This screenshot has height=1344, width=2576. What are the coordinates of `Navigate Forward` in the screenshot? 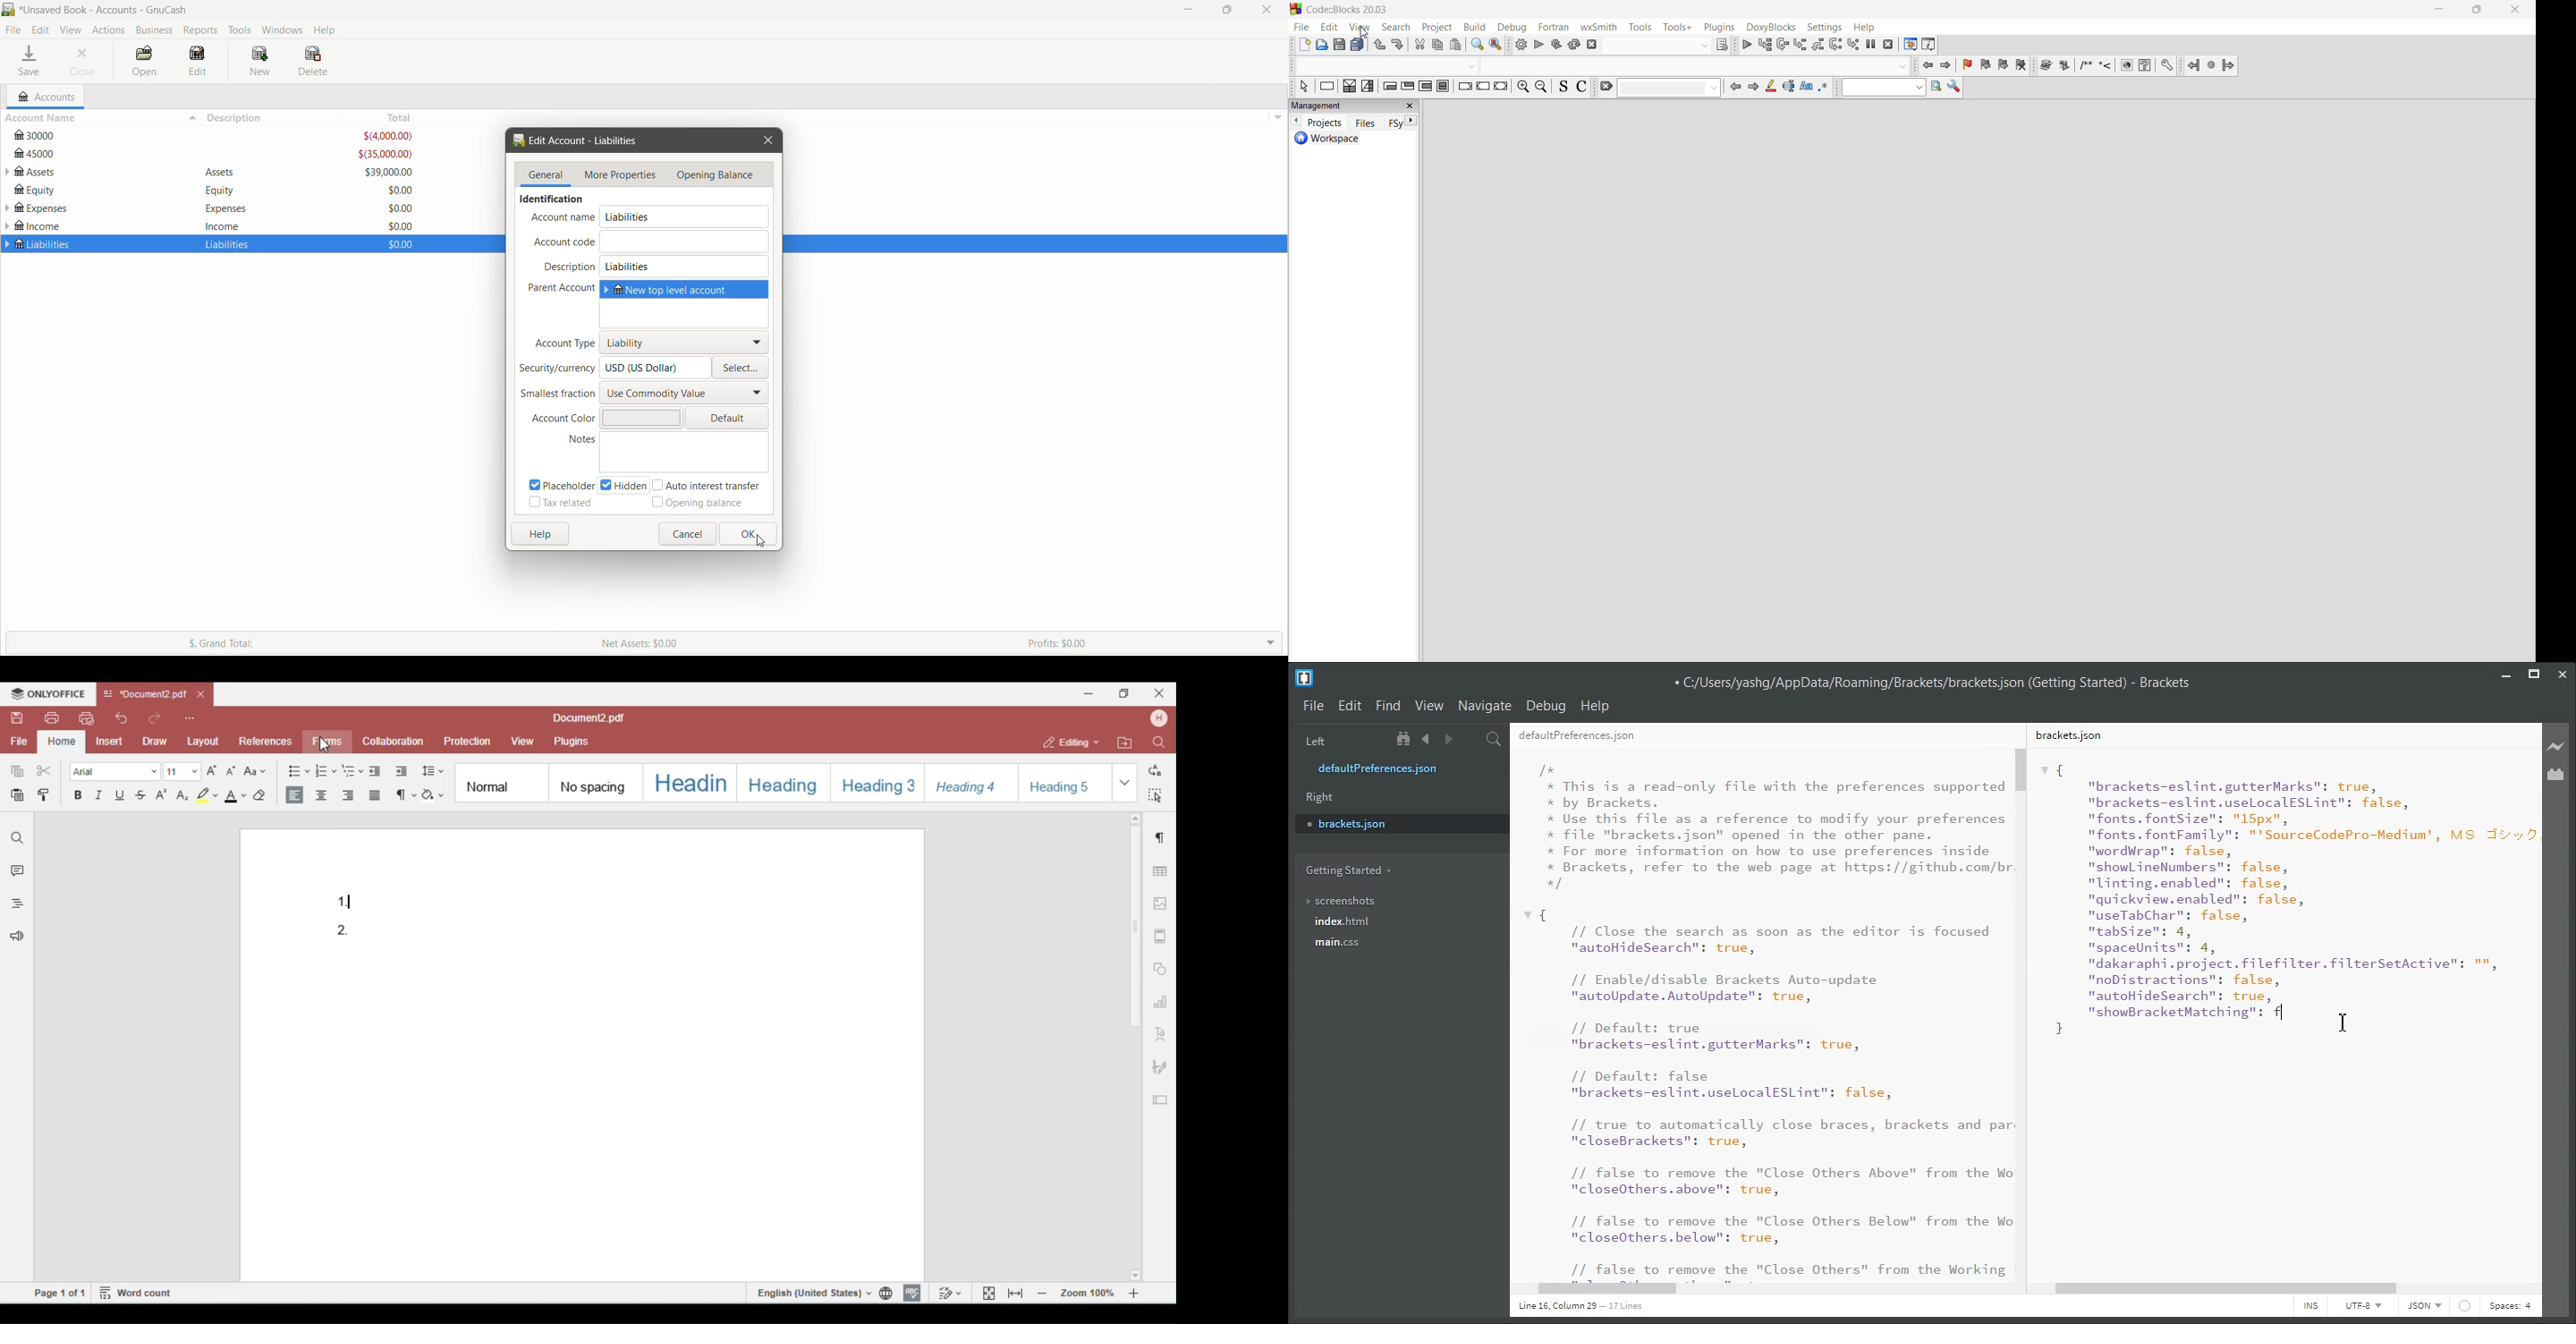 It's located at (1448, 739).